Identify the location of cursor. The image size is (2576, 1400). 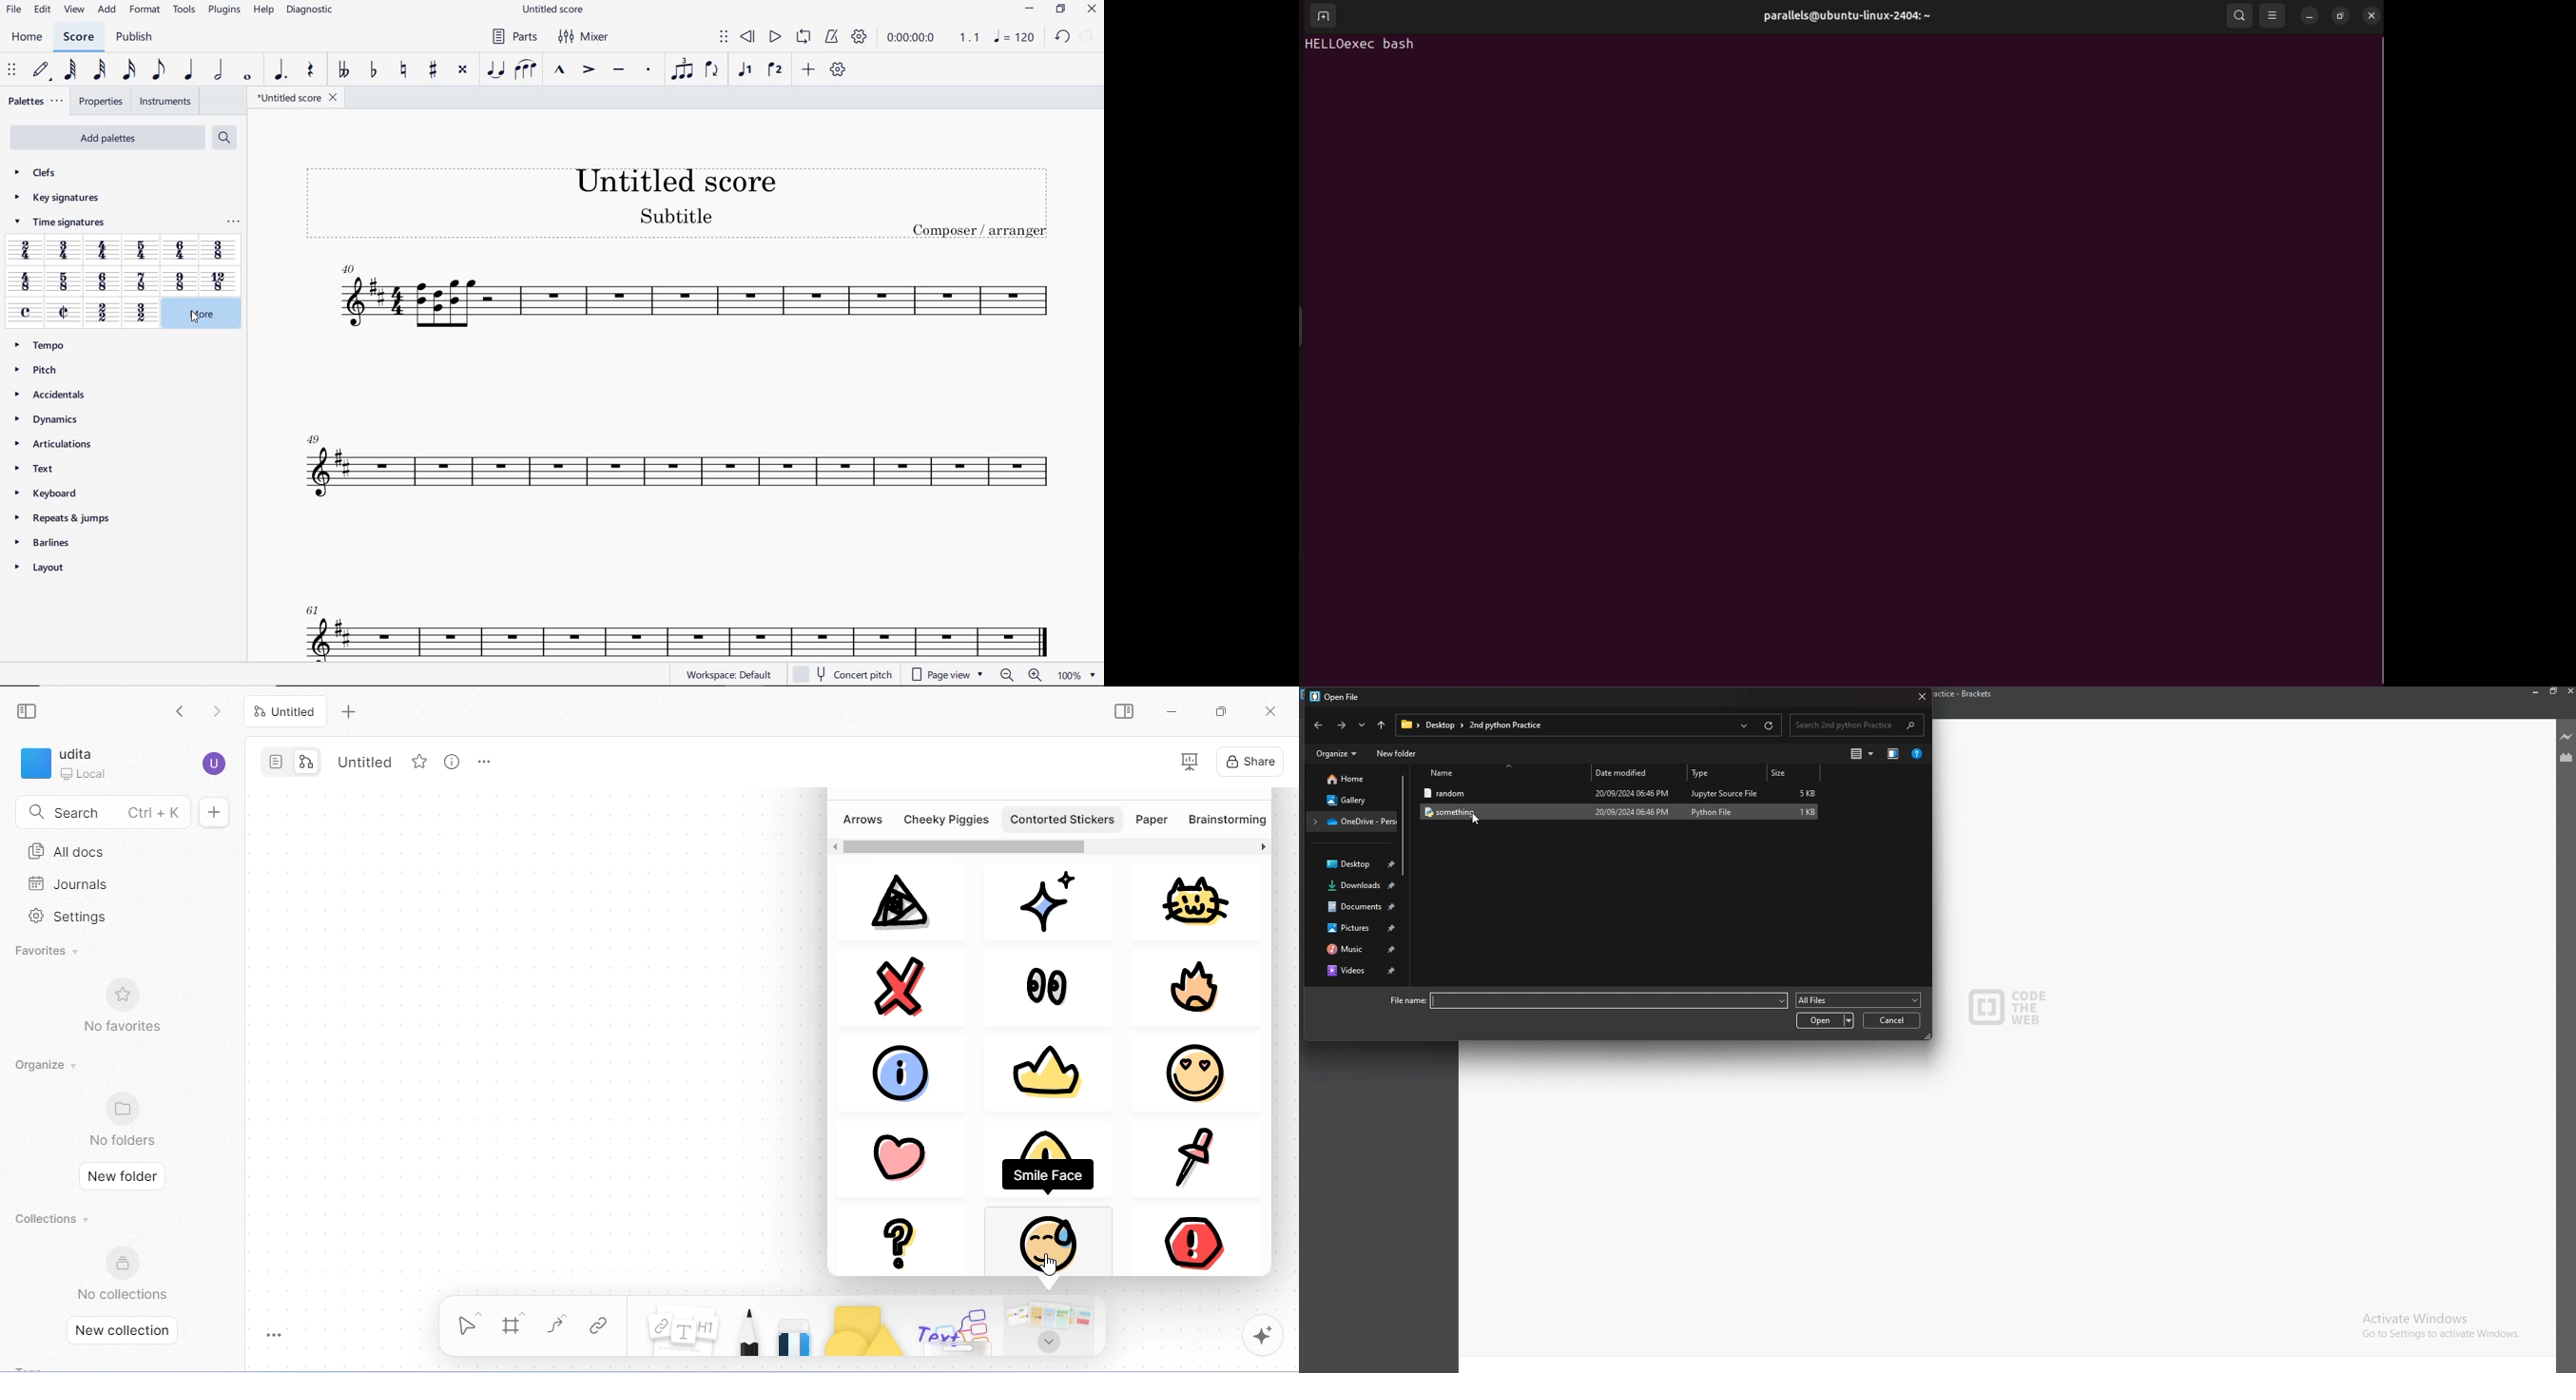
(194, 319).